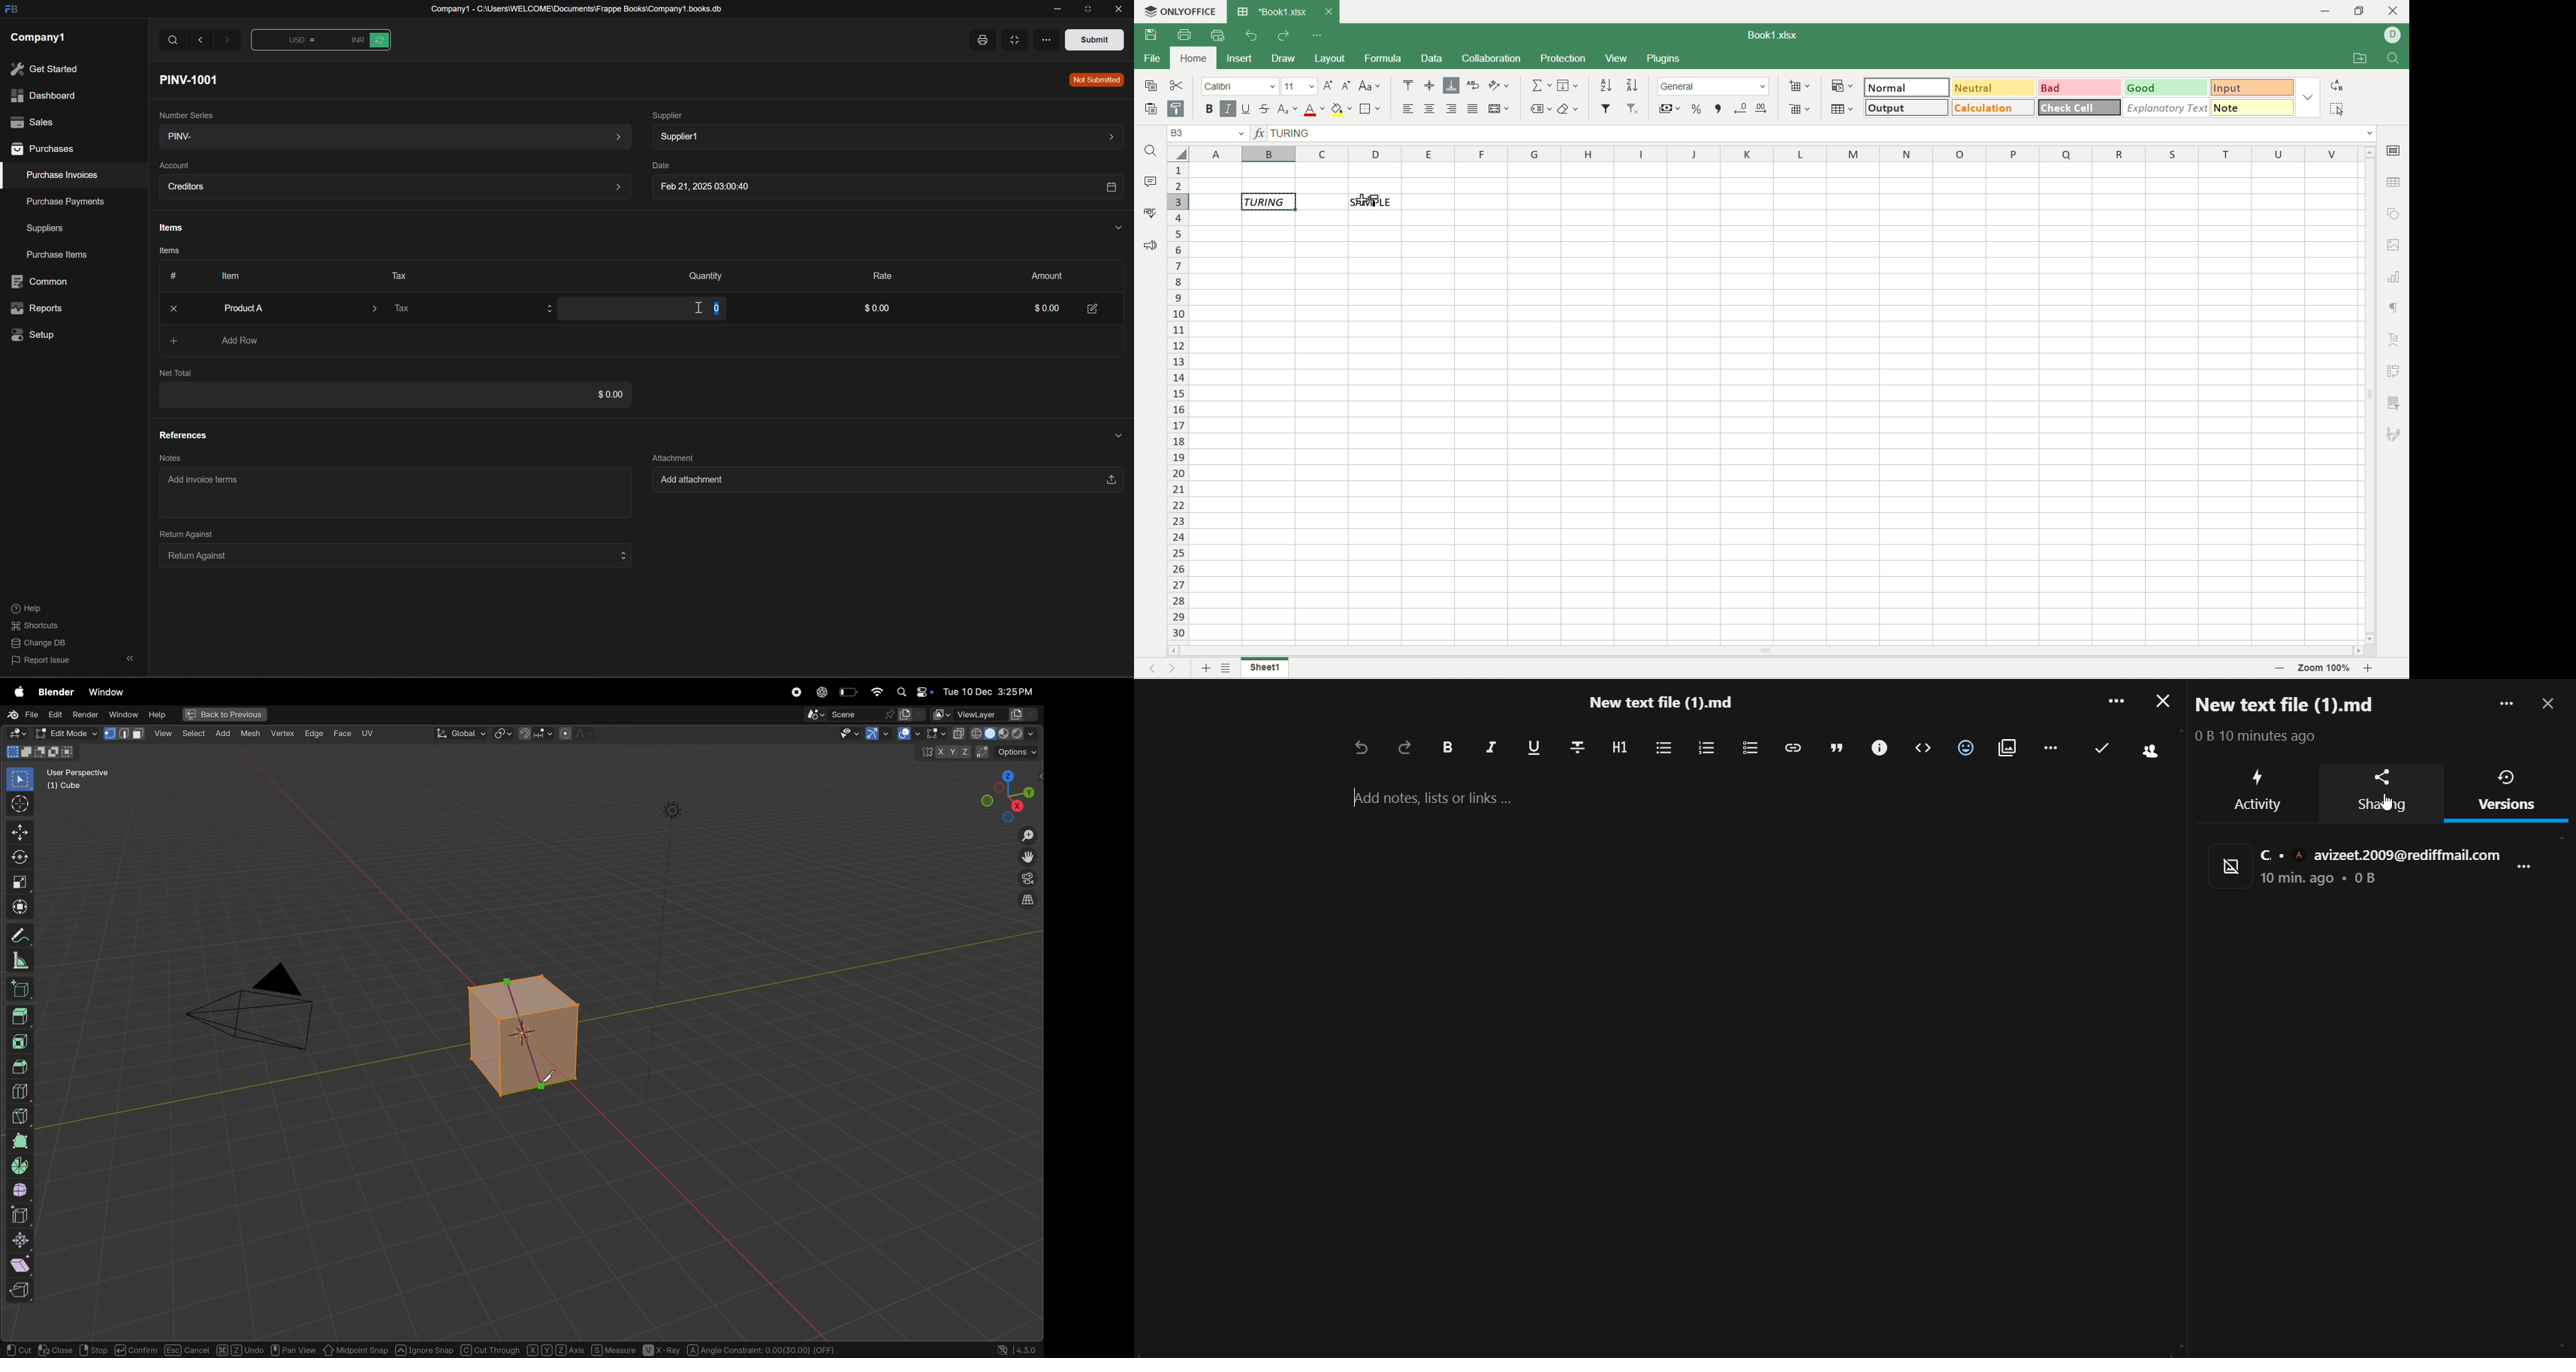  I want to click on align top, so click(1408, 87).